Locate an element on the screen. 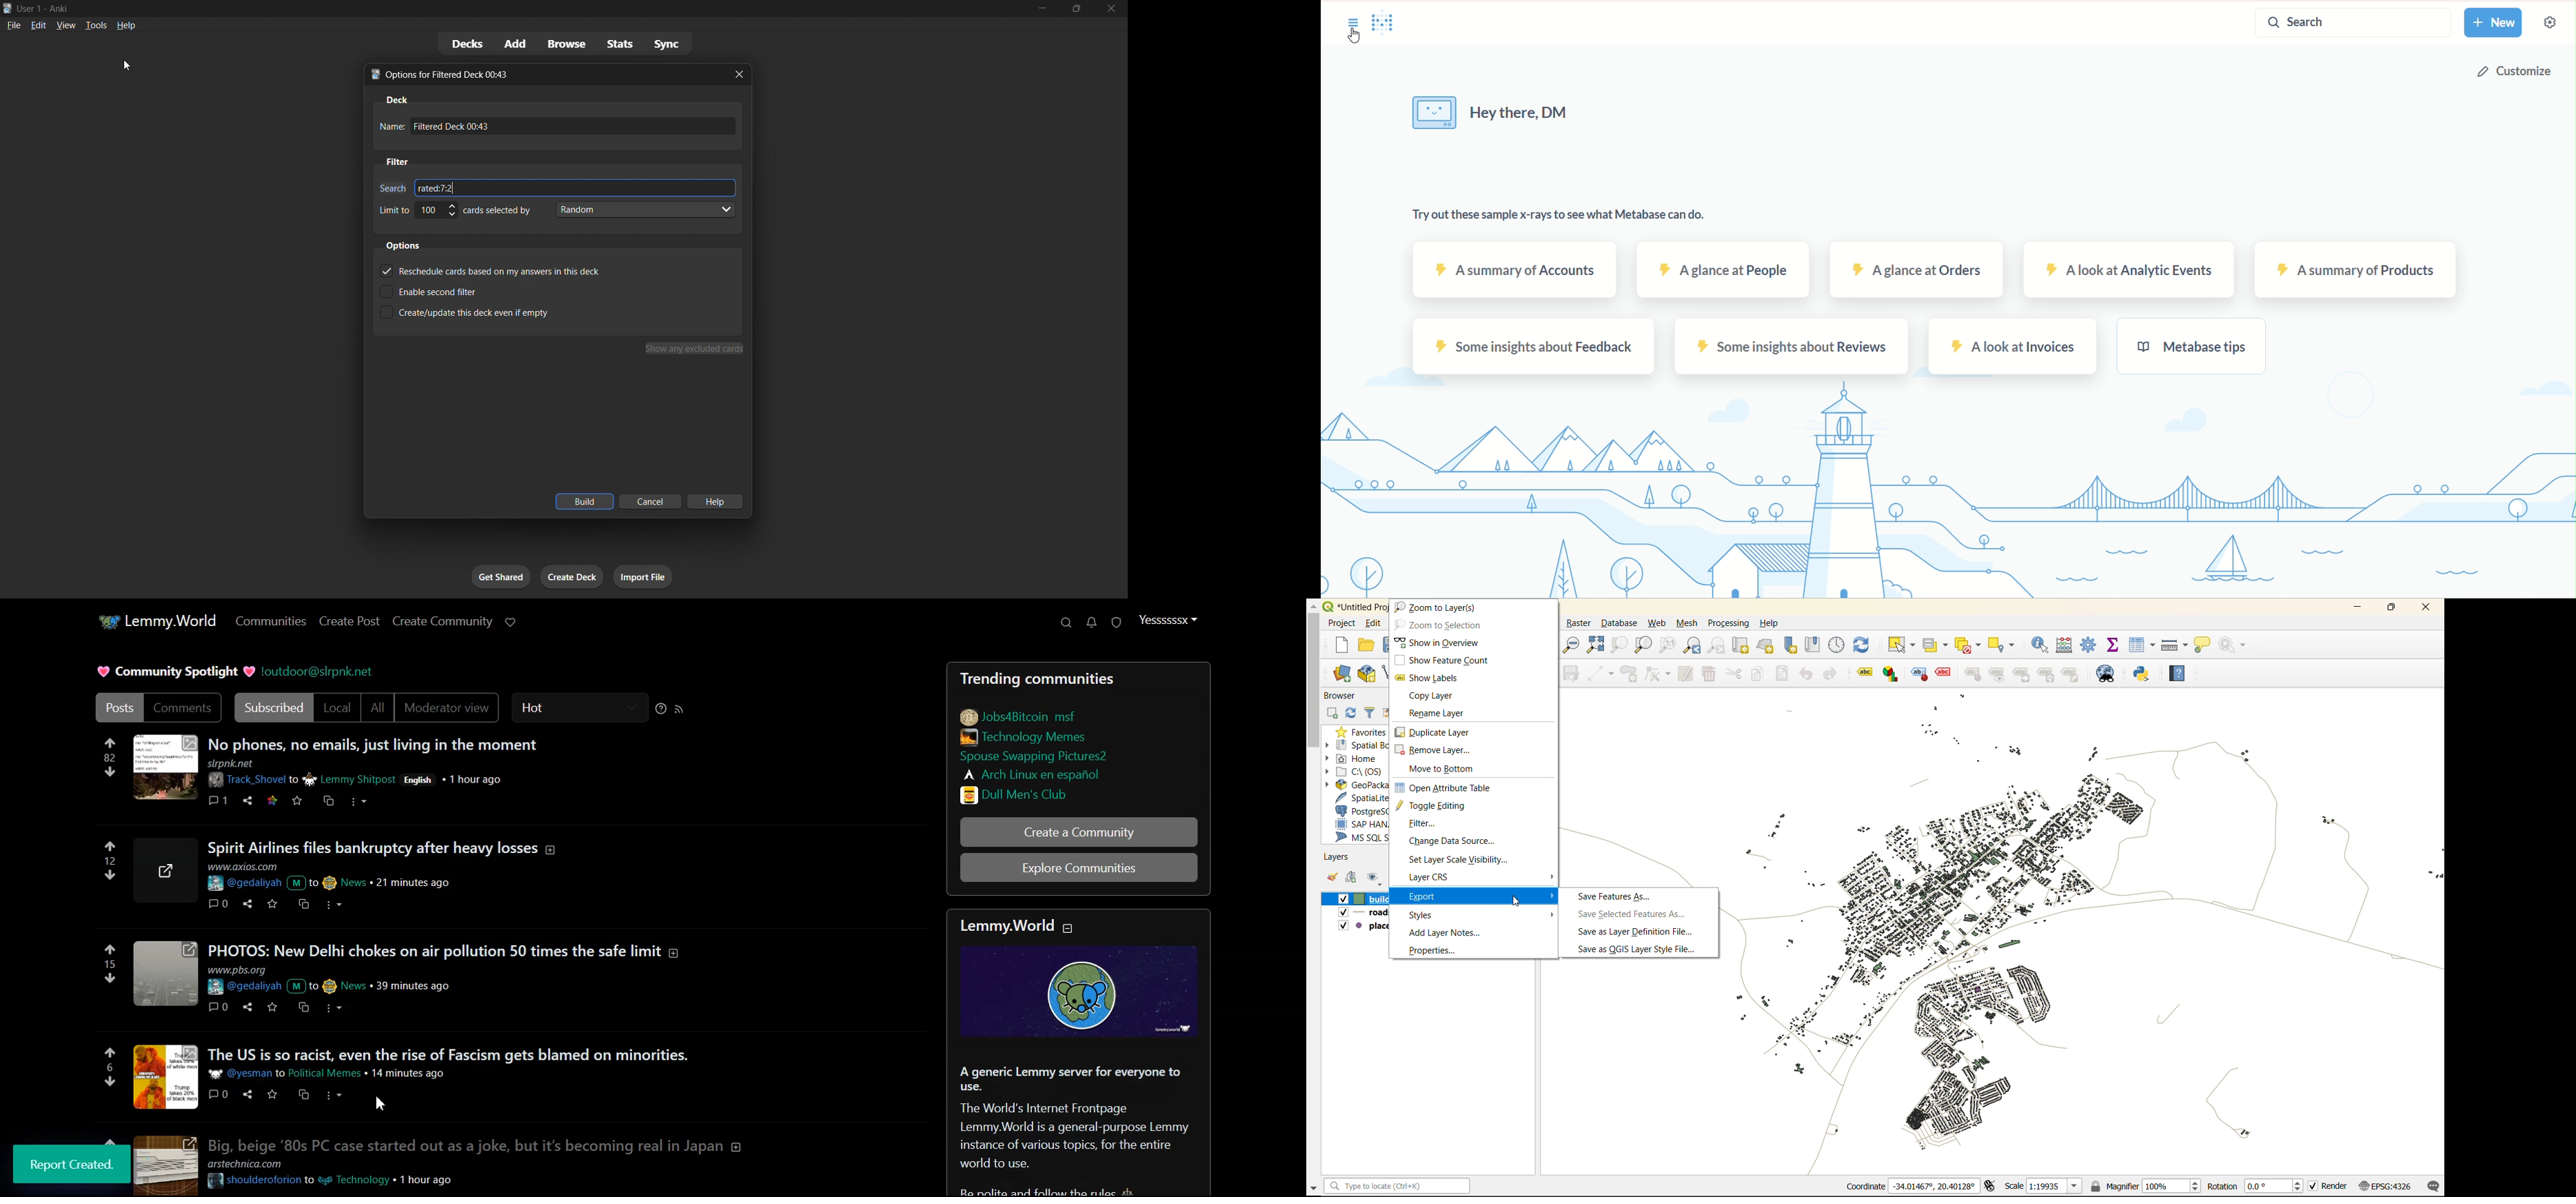  text is located at coordinates (255, 1164).